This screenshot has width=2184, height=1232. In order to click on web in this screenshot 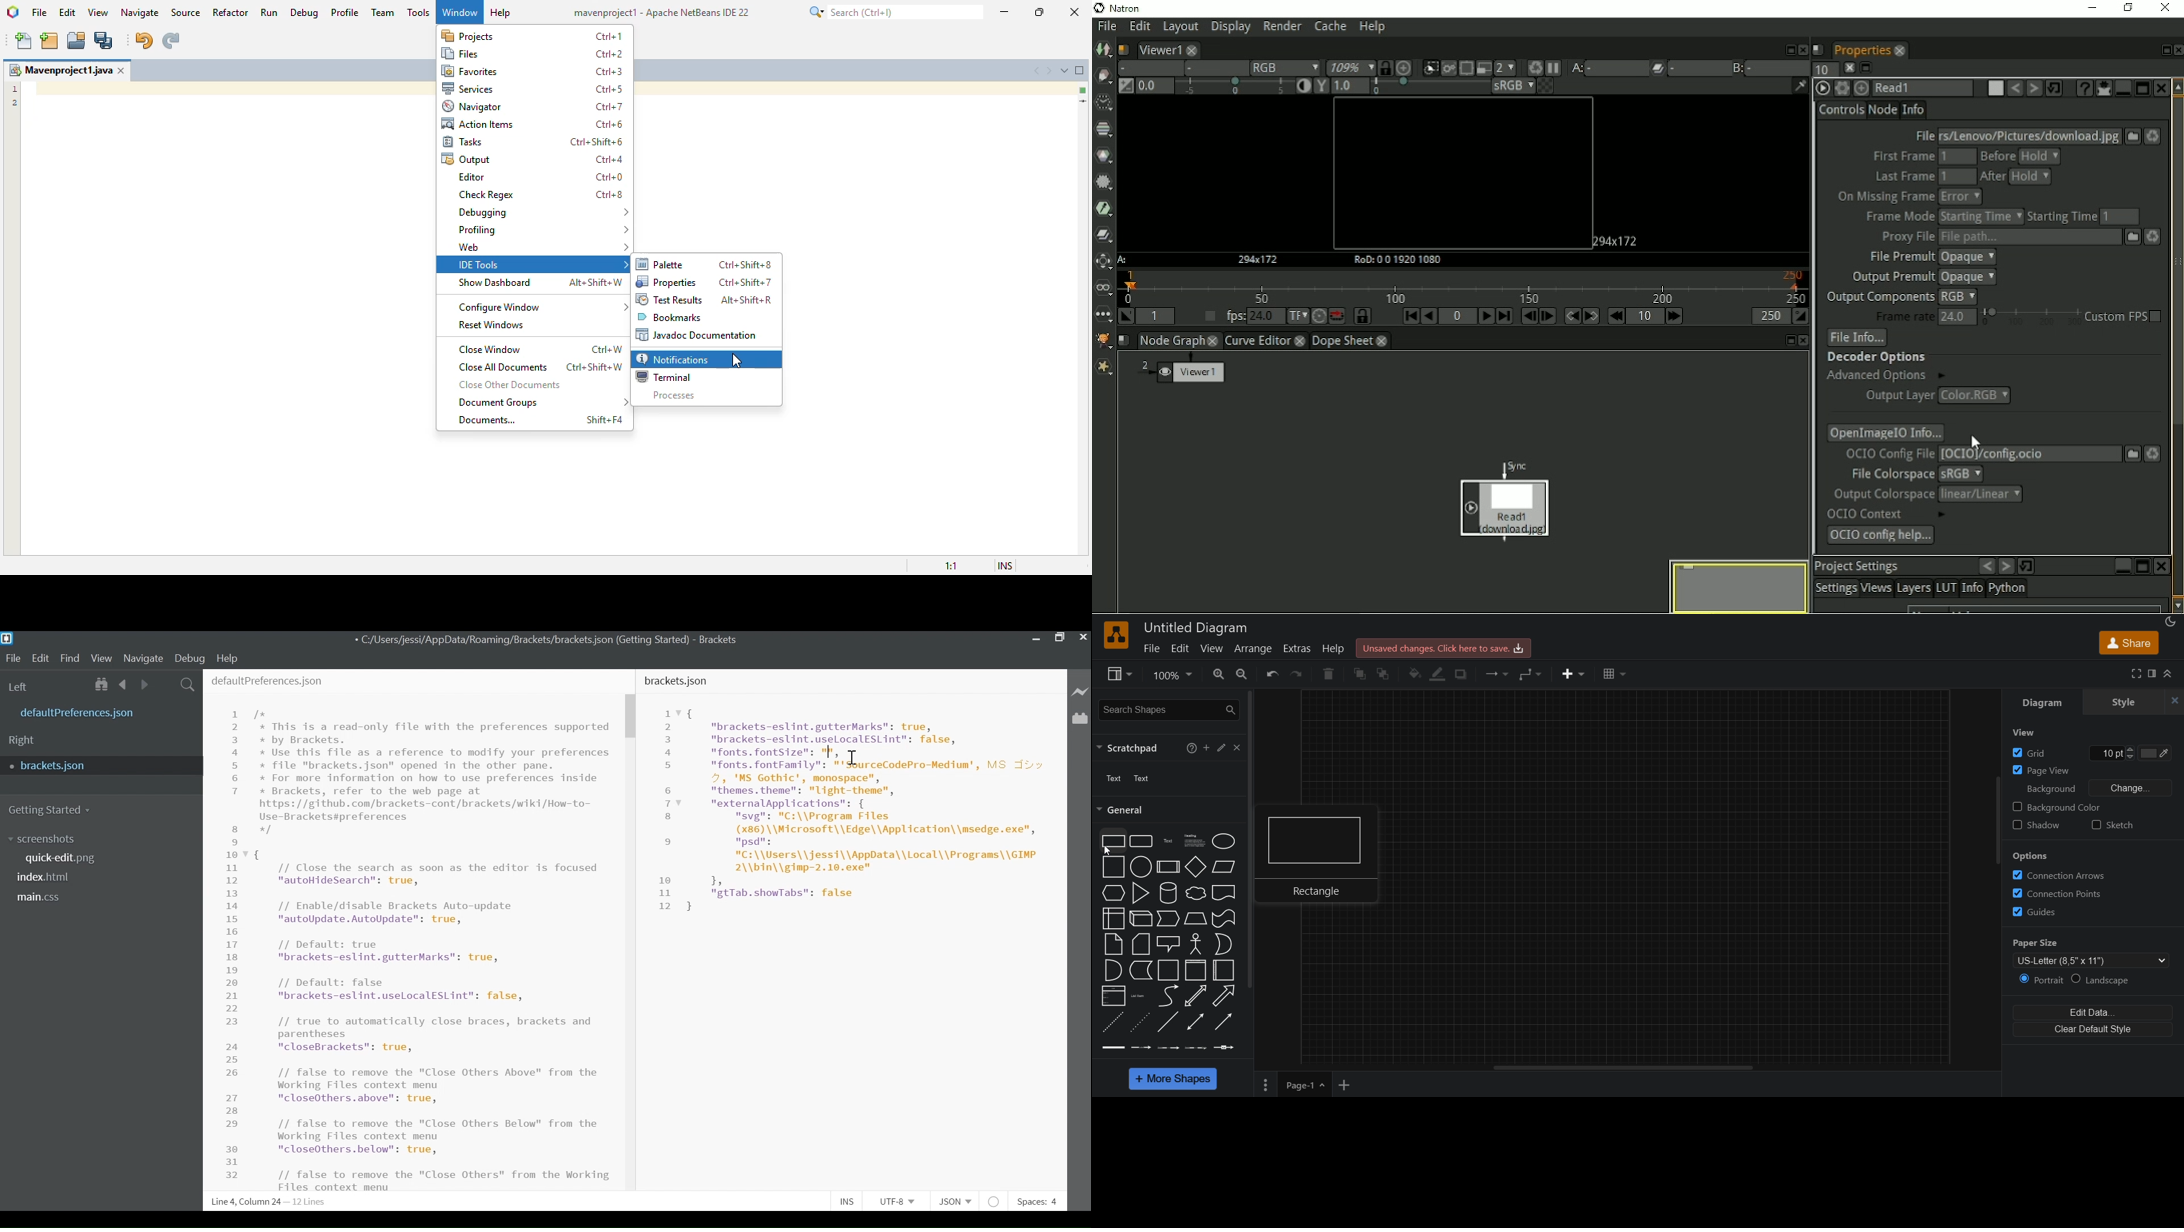, I will do `click(544, 246)`.